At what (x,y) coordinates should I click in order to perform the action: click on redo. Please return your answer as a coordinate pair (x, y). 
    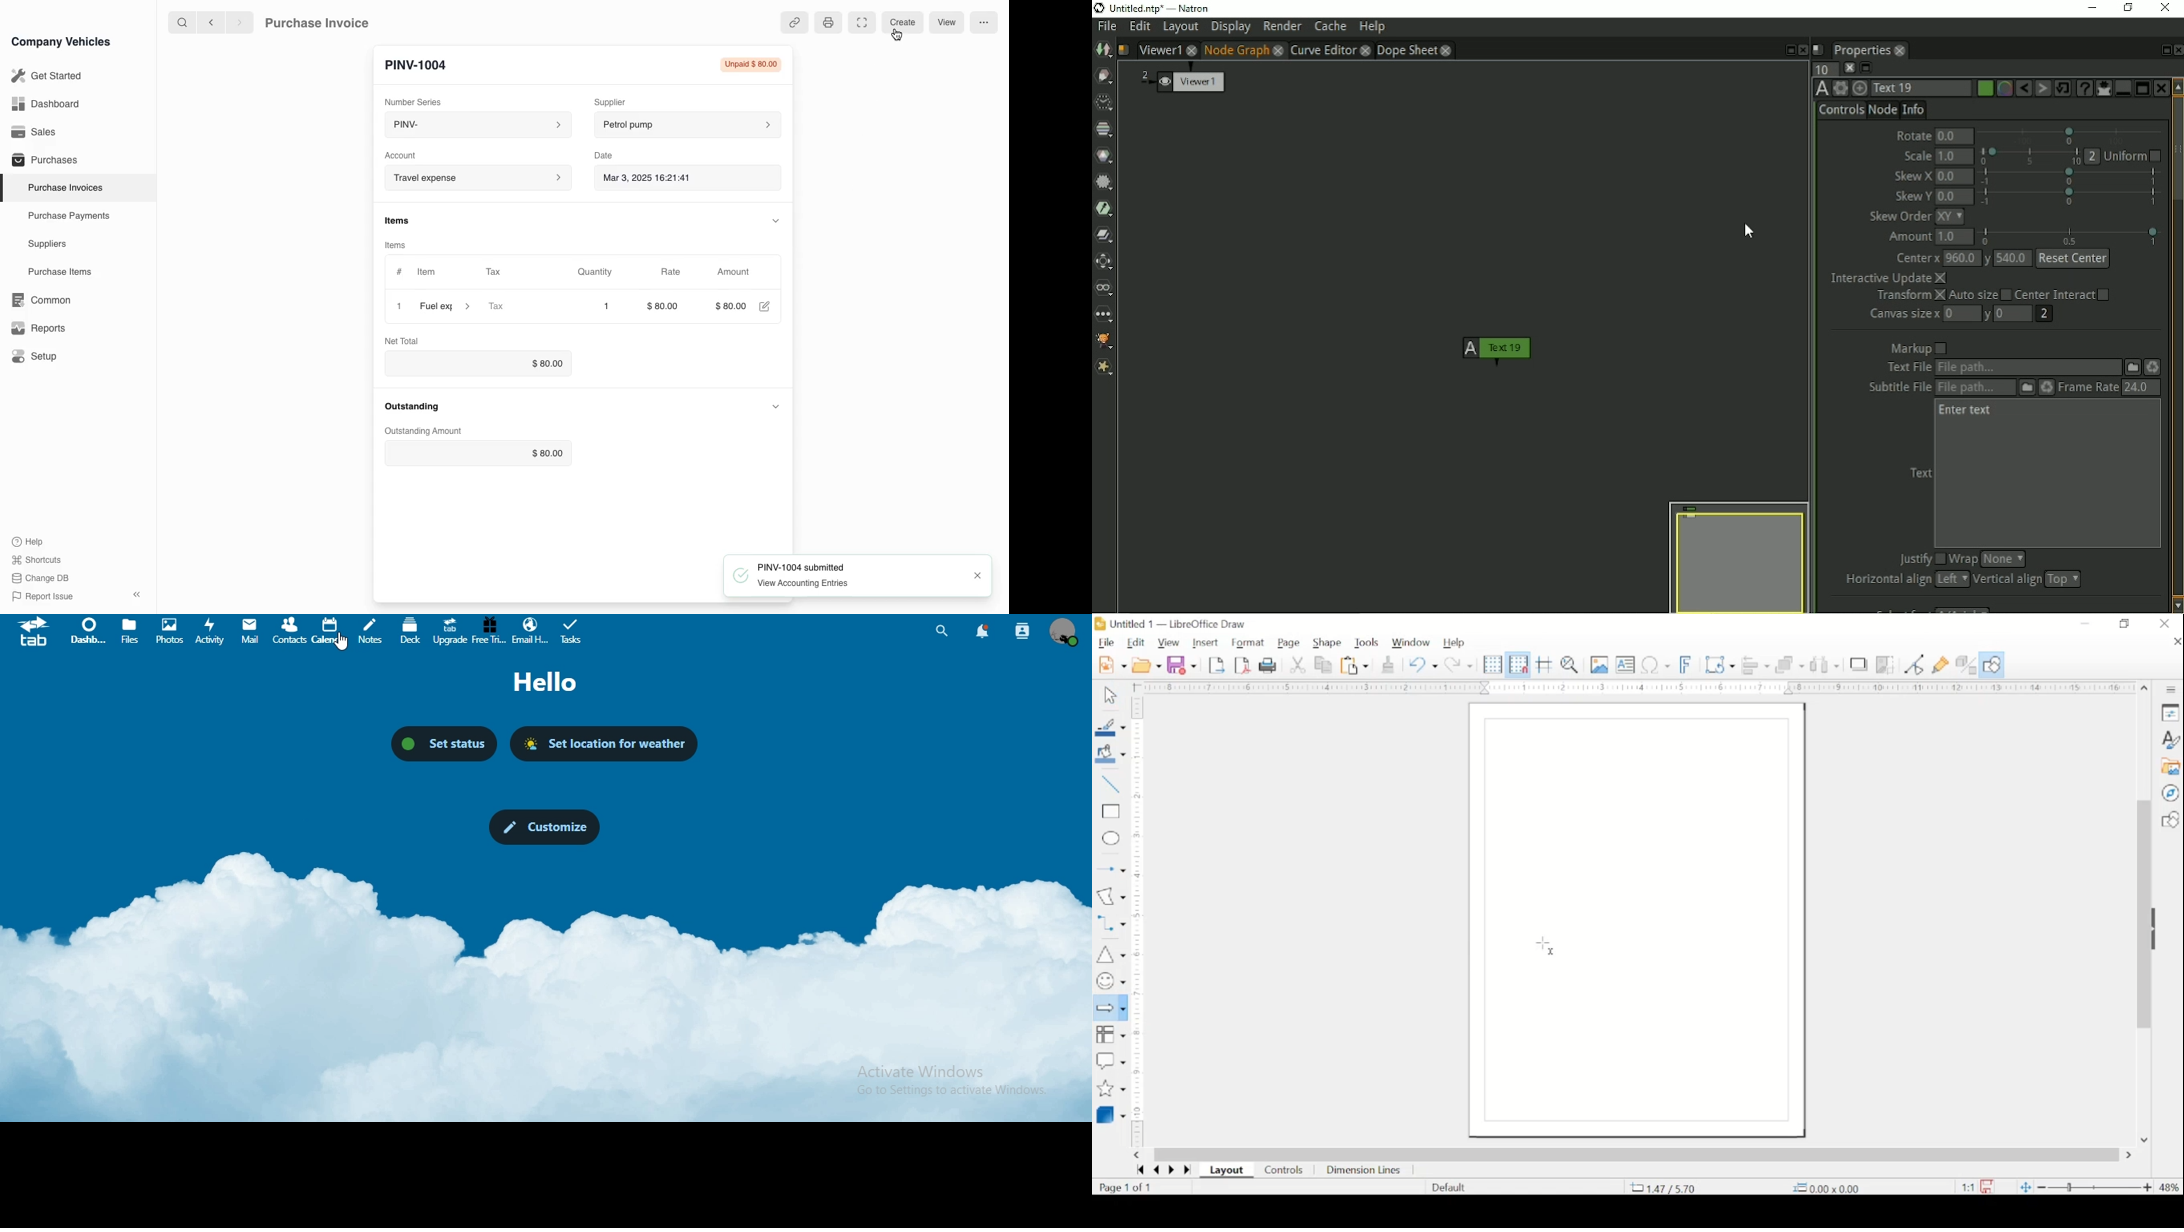
    Looking at the image, I should click on (1459, 664).